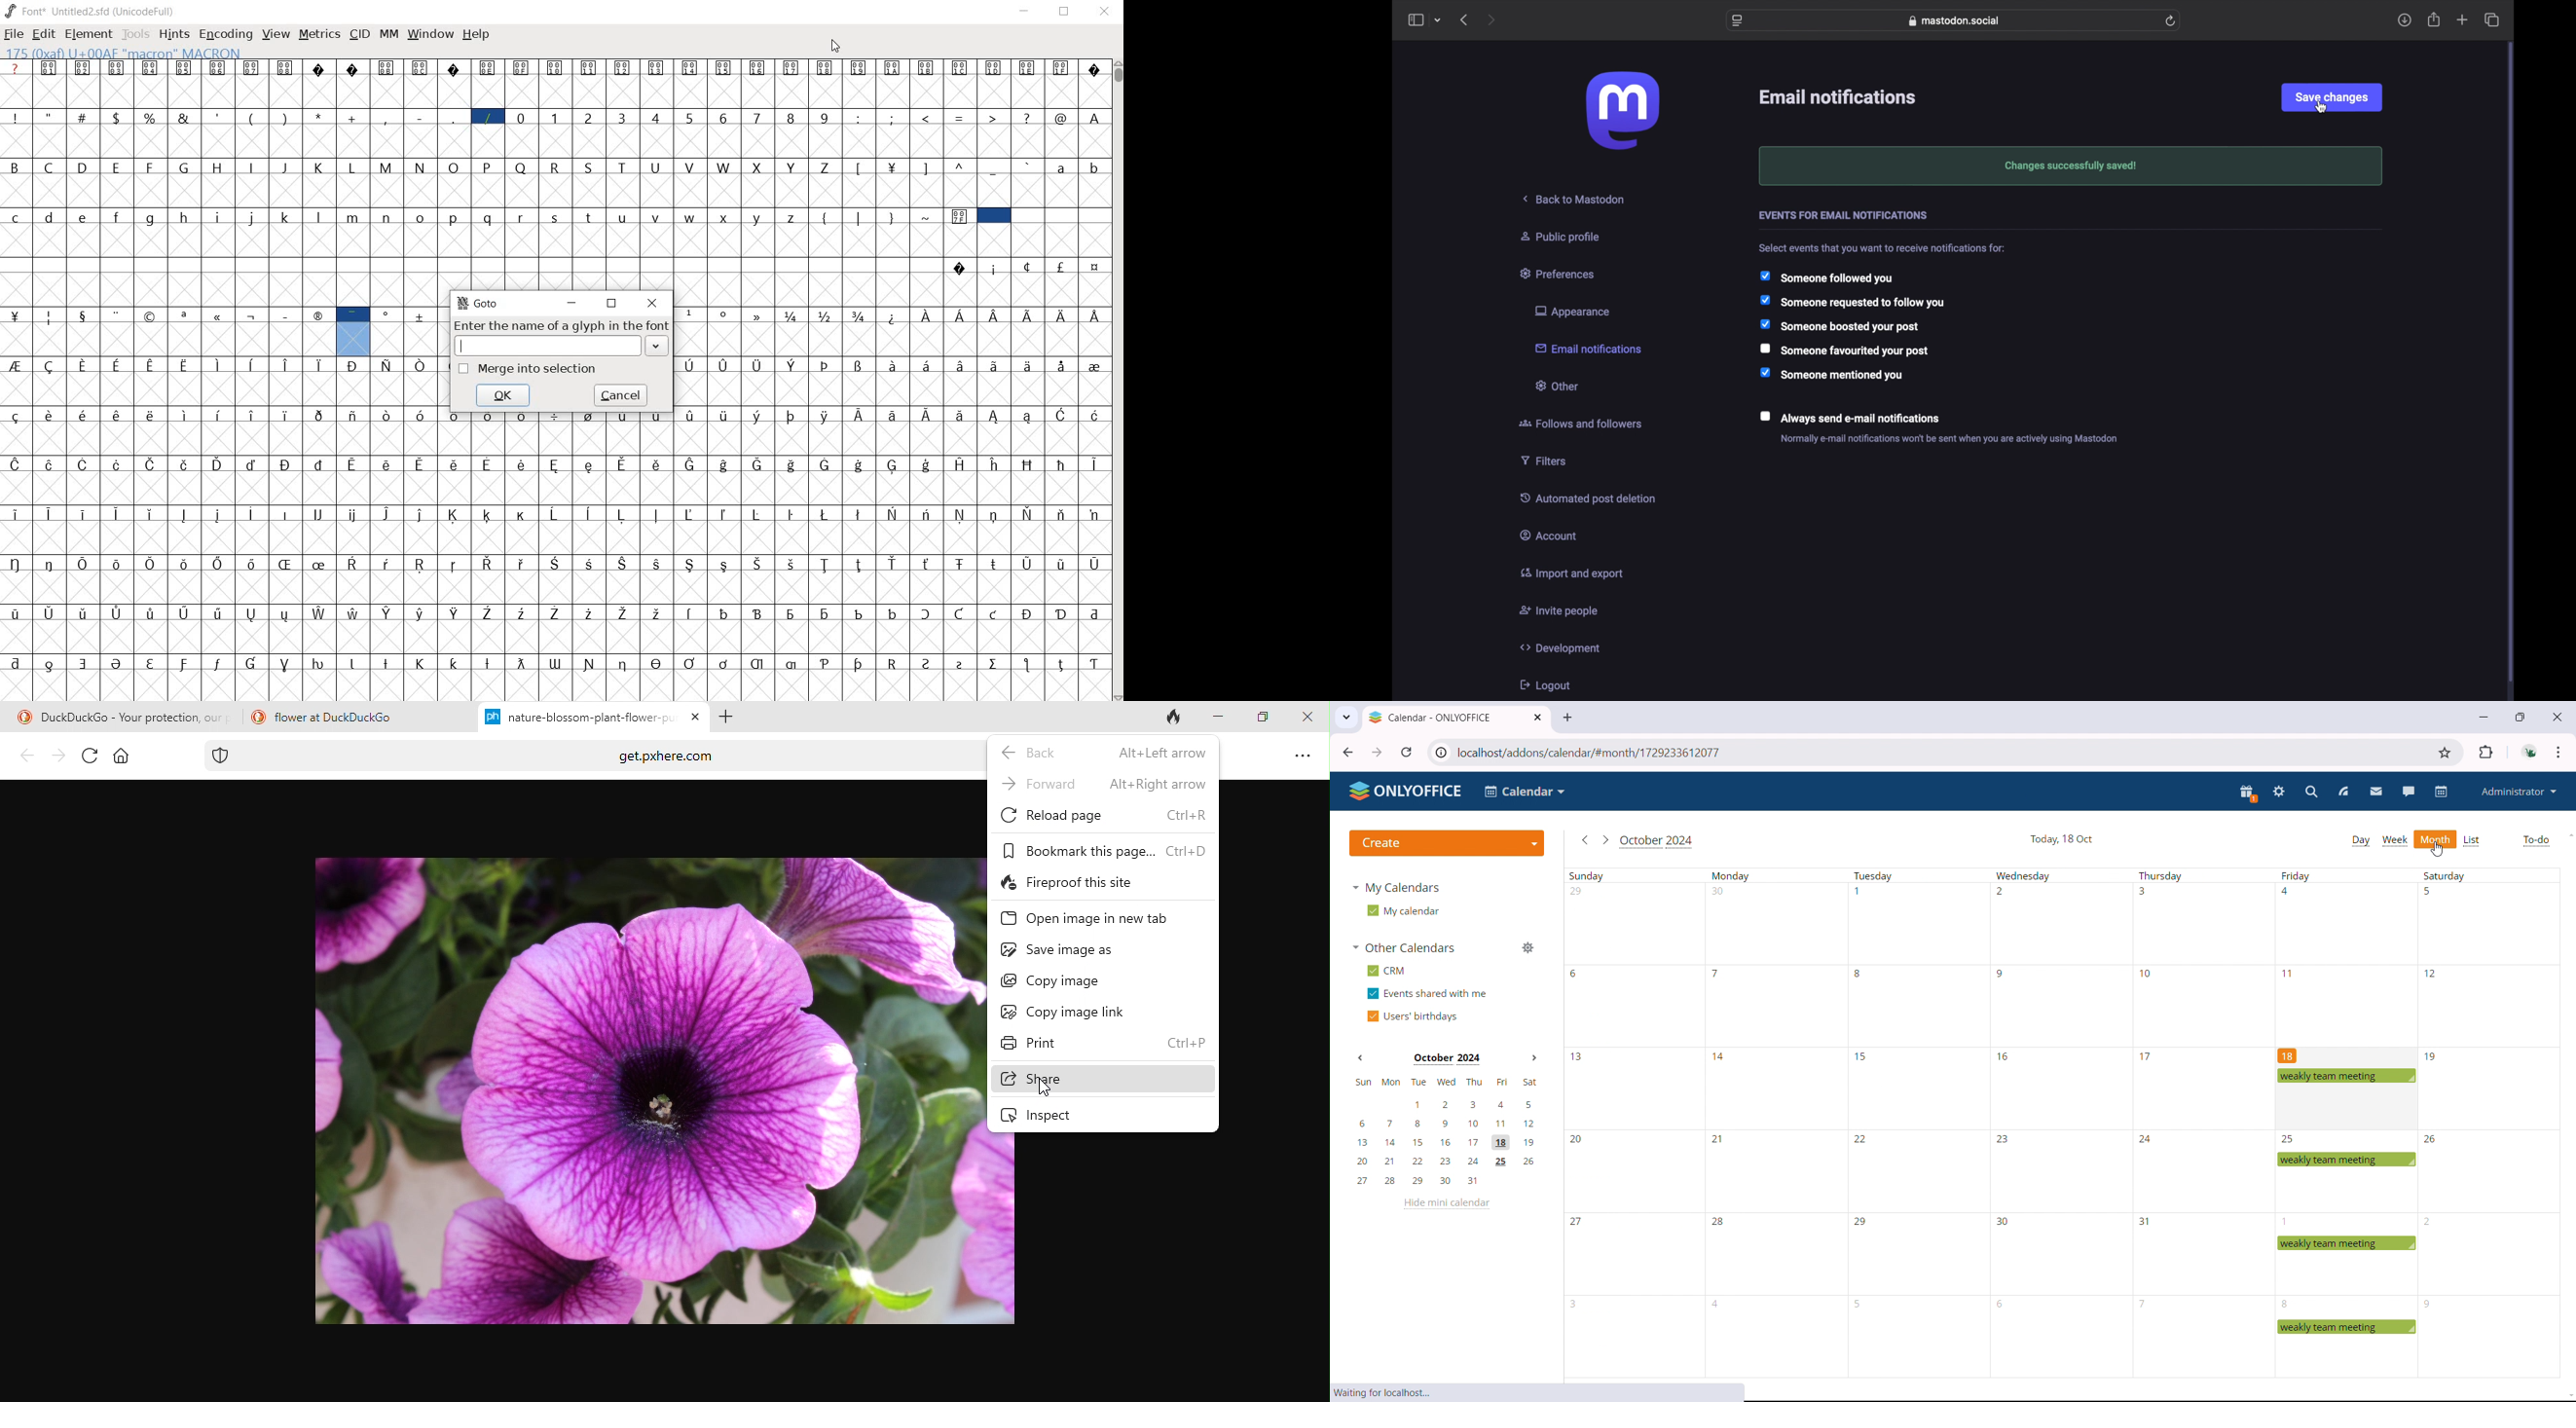 Image resolution: width=2576 pixels, height=1428 pixels. What do you see at coordinates (2061, 841) in the screenshot?
I see `current date` at bounding box center [2061, 841].